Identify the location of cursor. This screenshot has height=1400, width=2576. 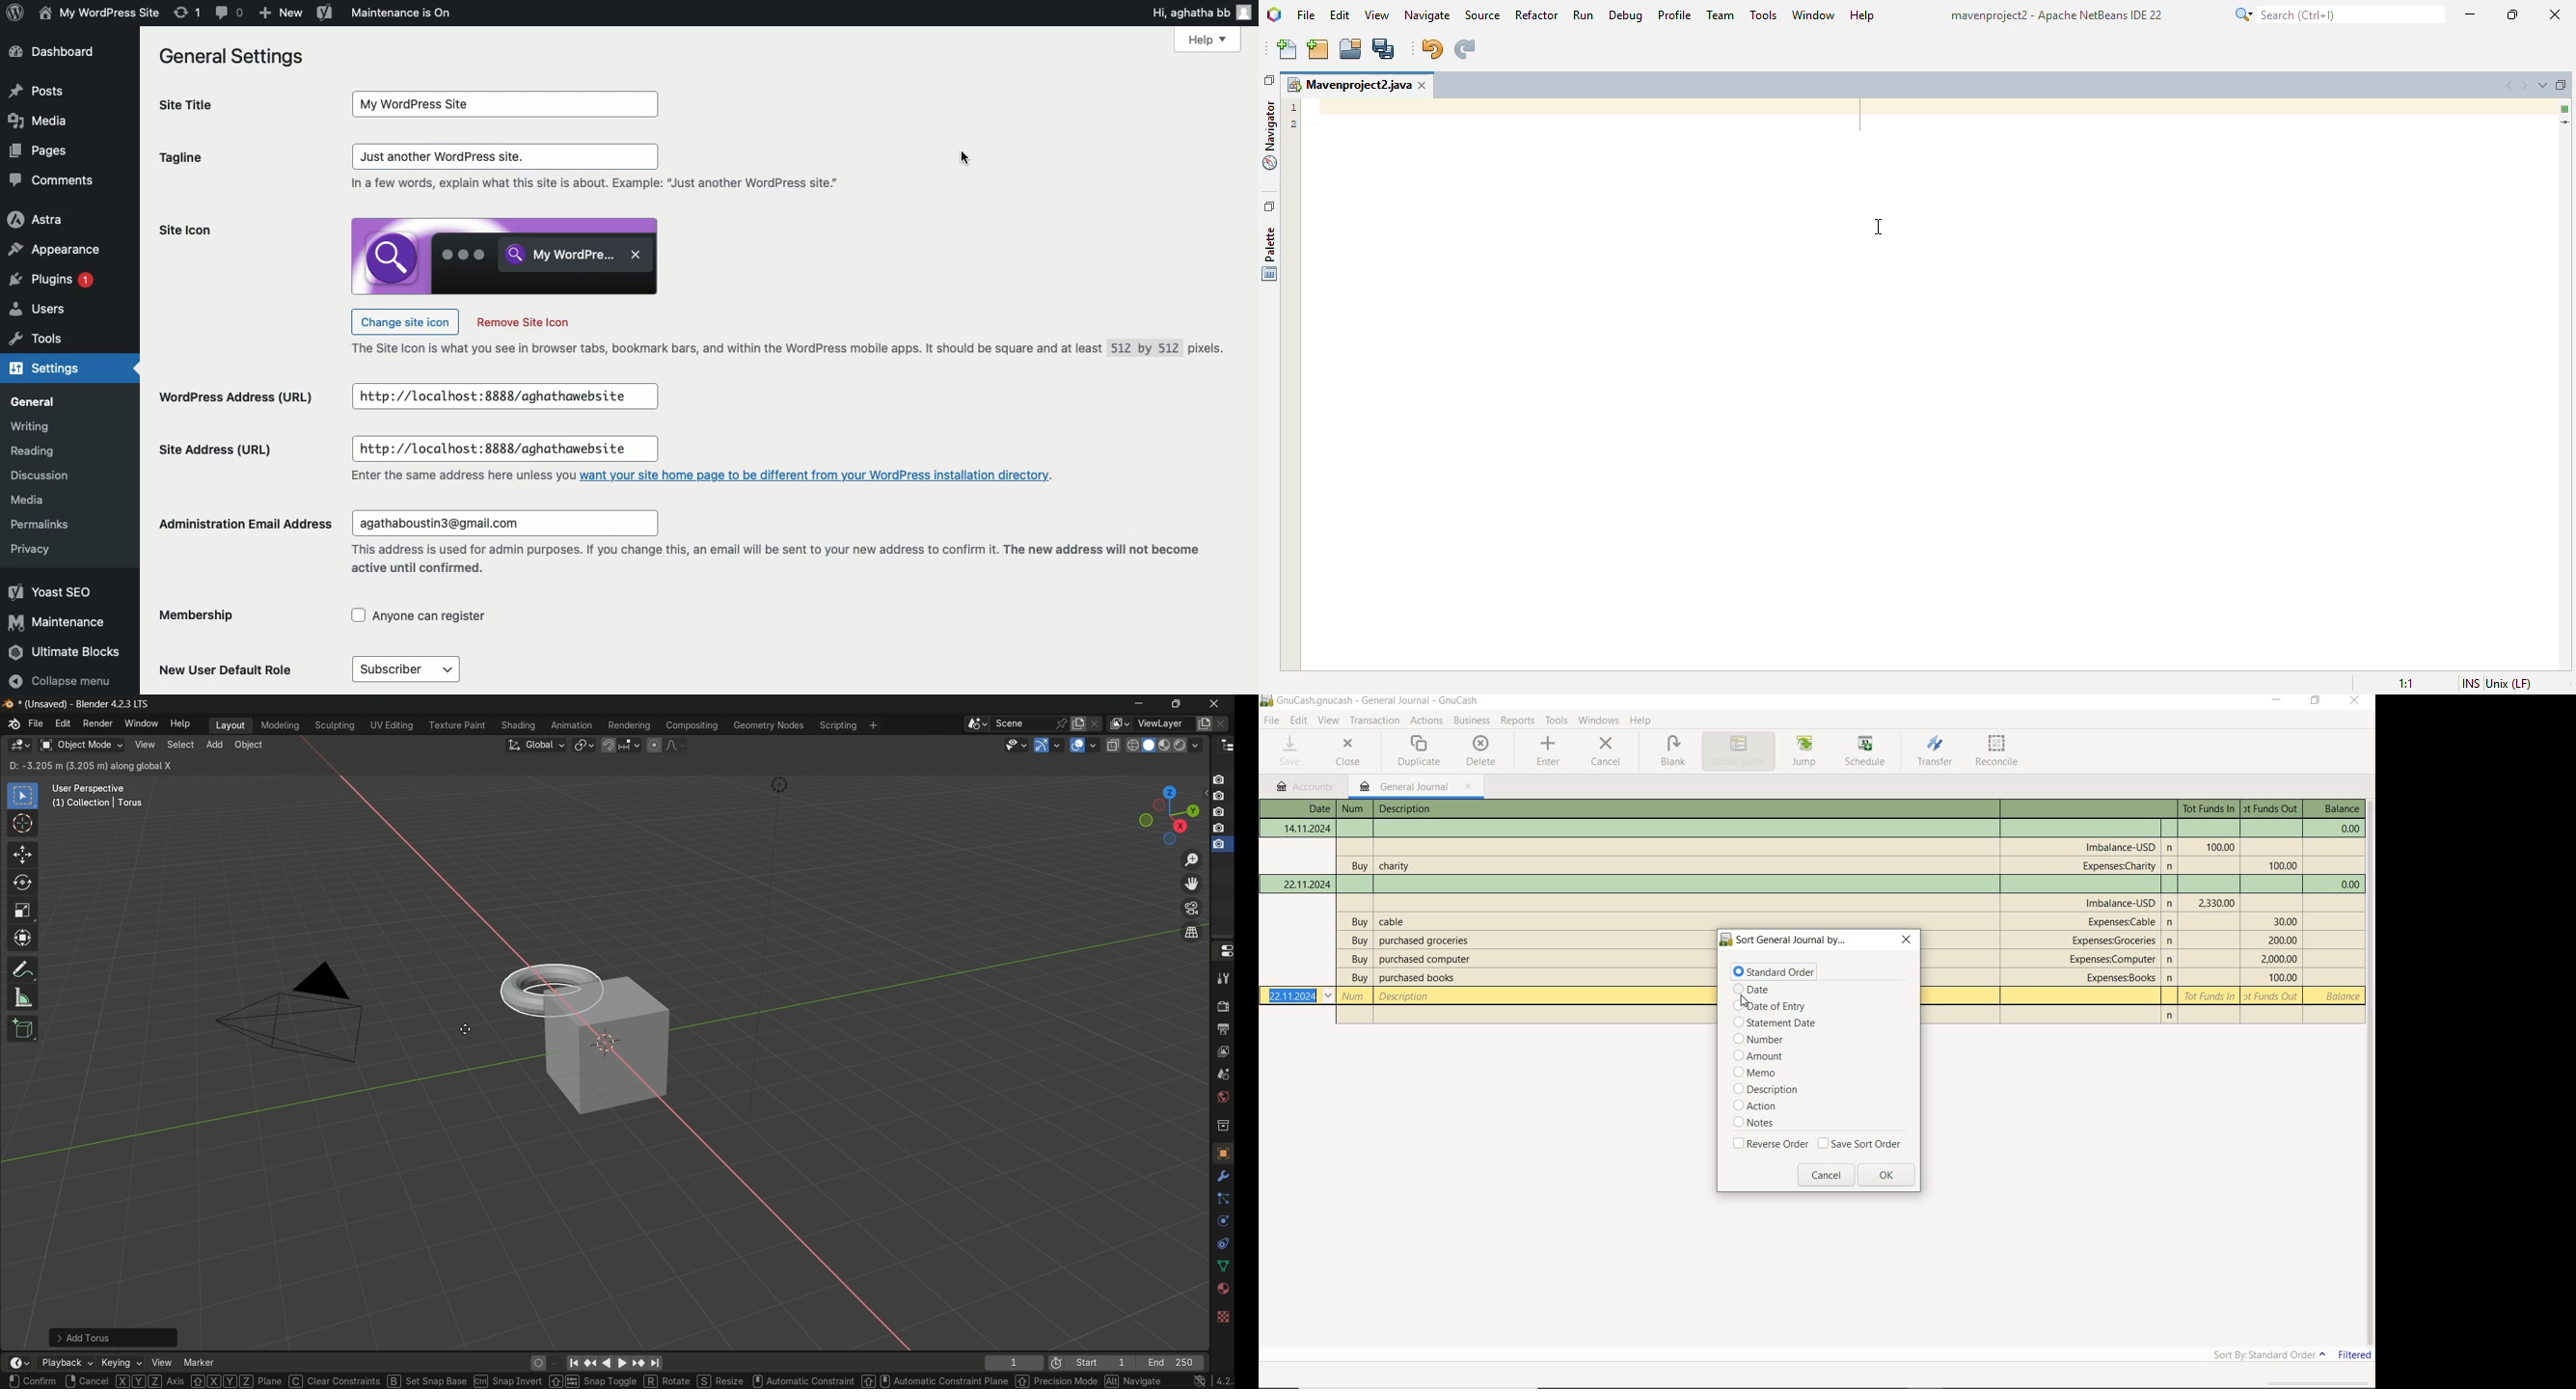
(23, 824).